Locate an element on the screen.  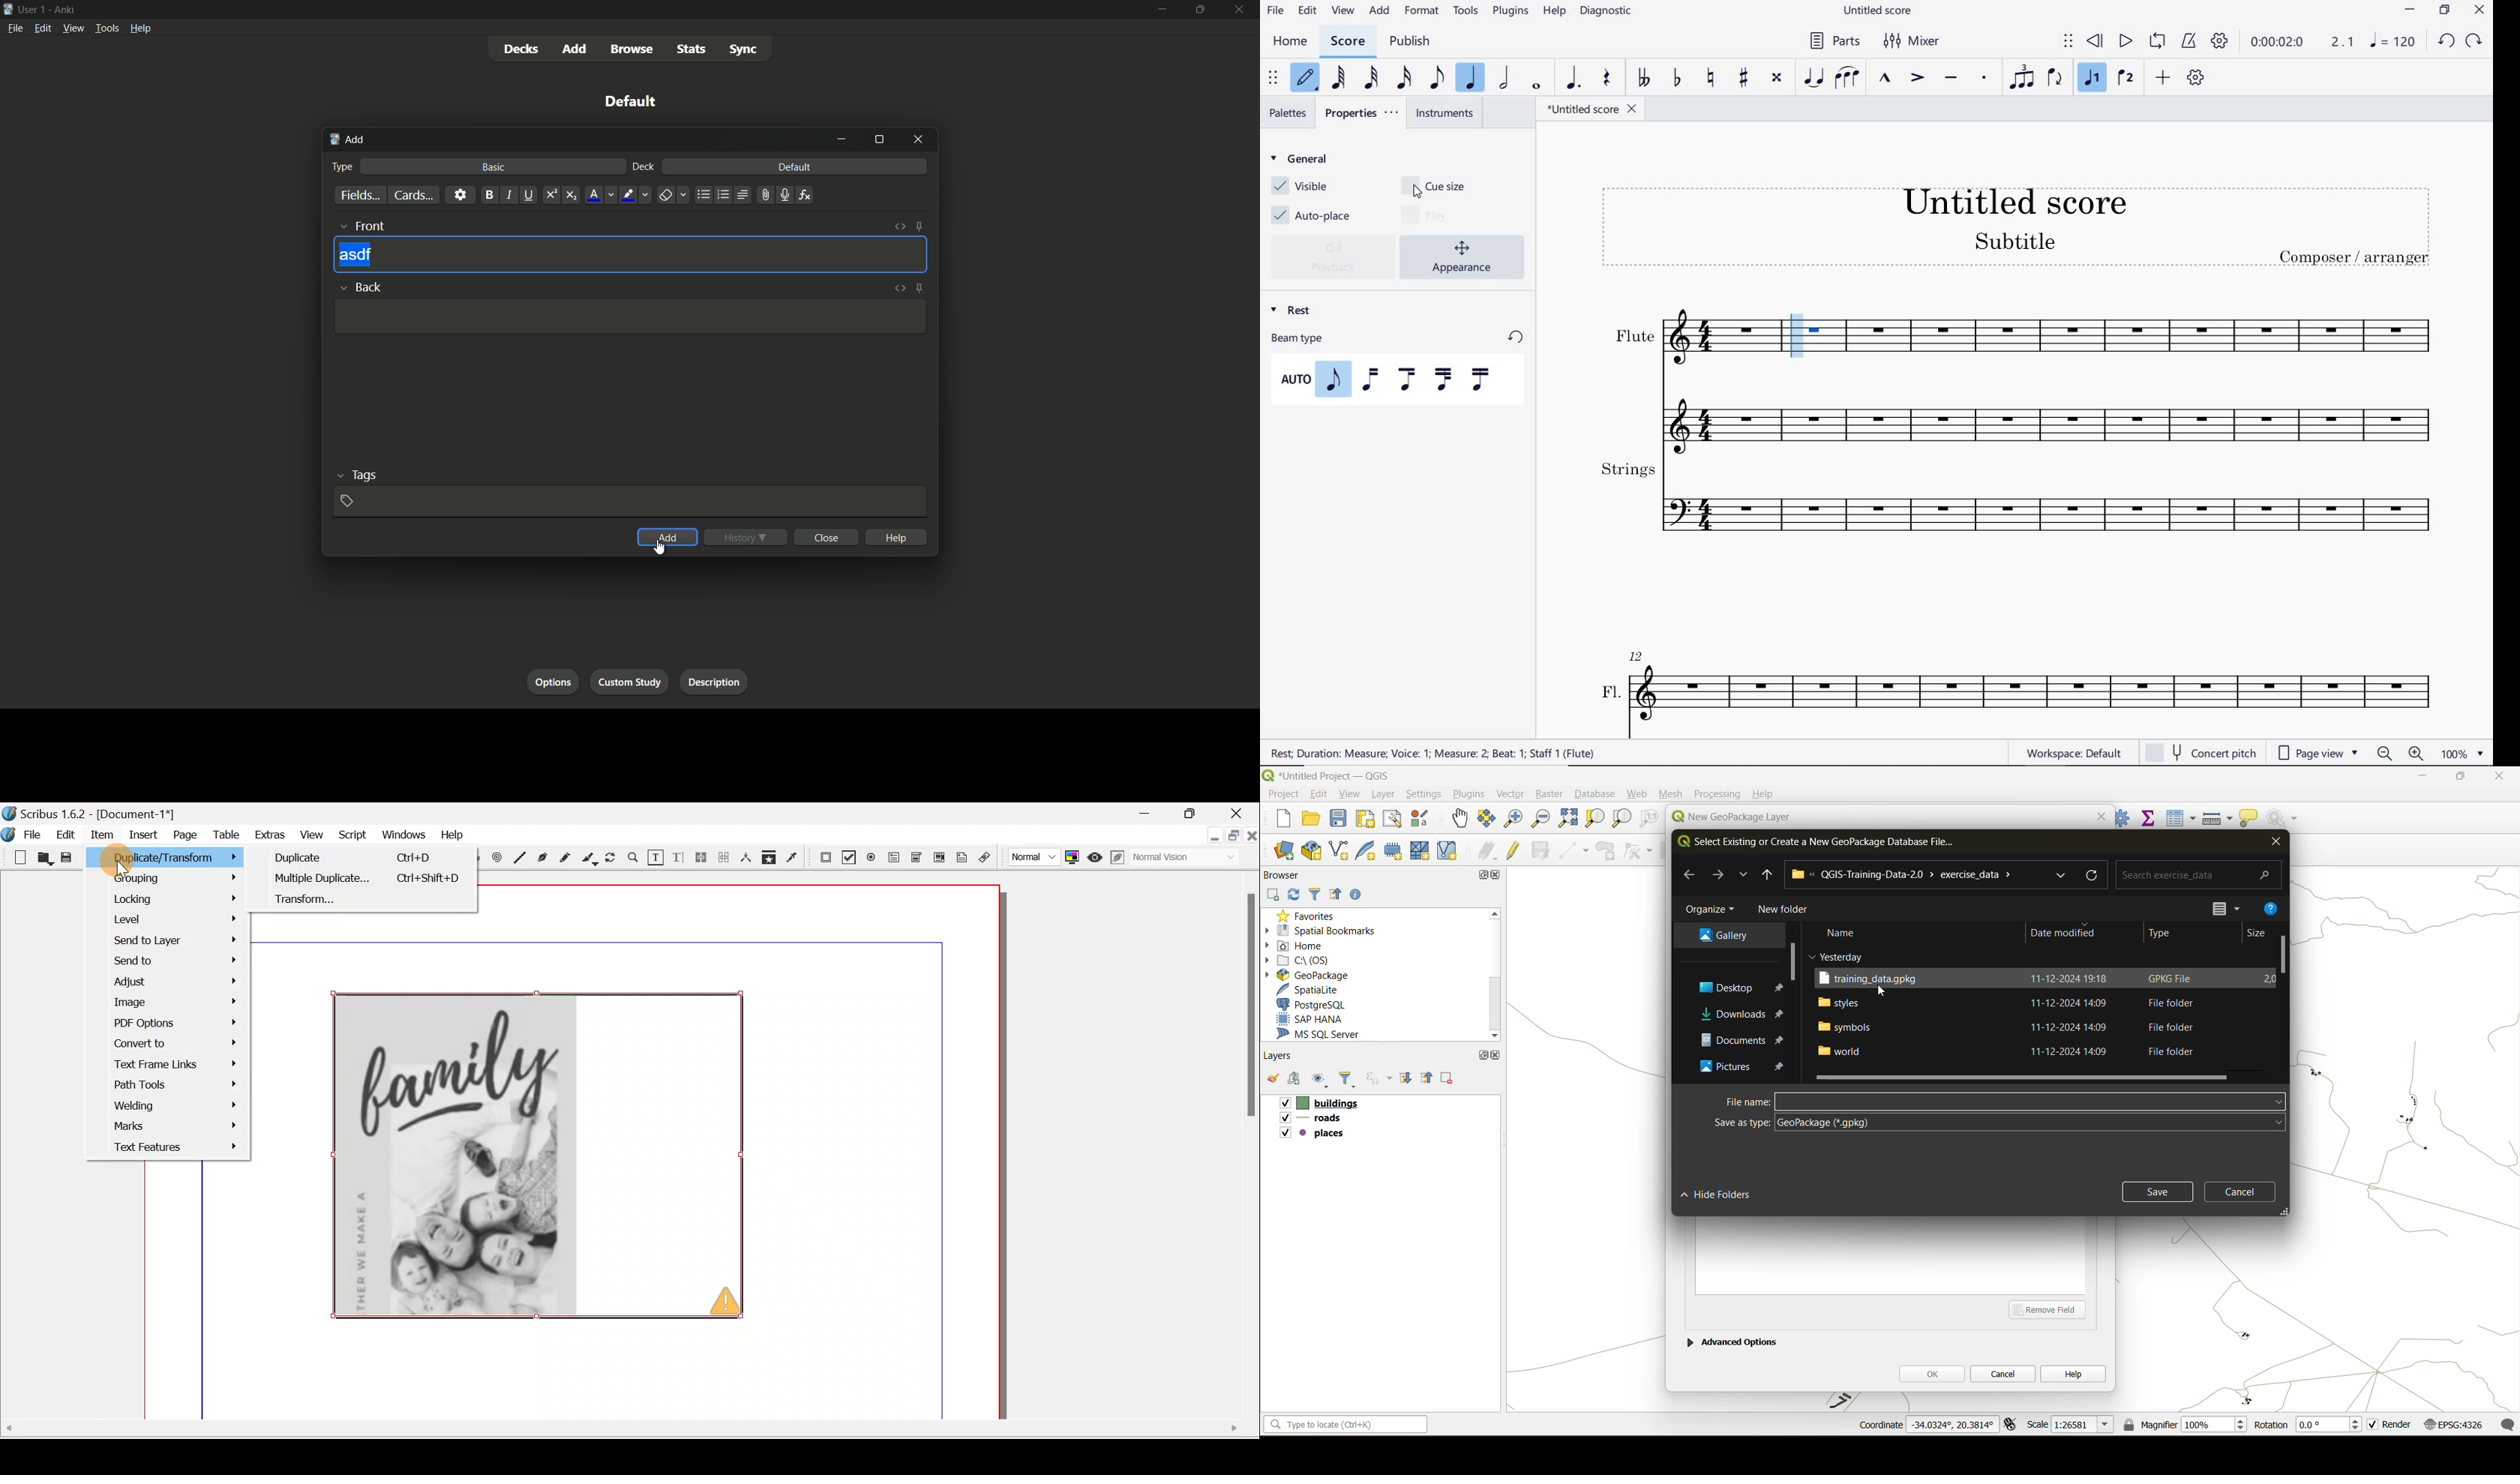
Edit in preview mode is located at coordinates (1120, 860).